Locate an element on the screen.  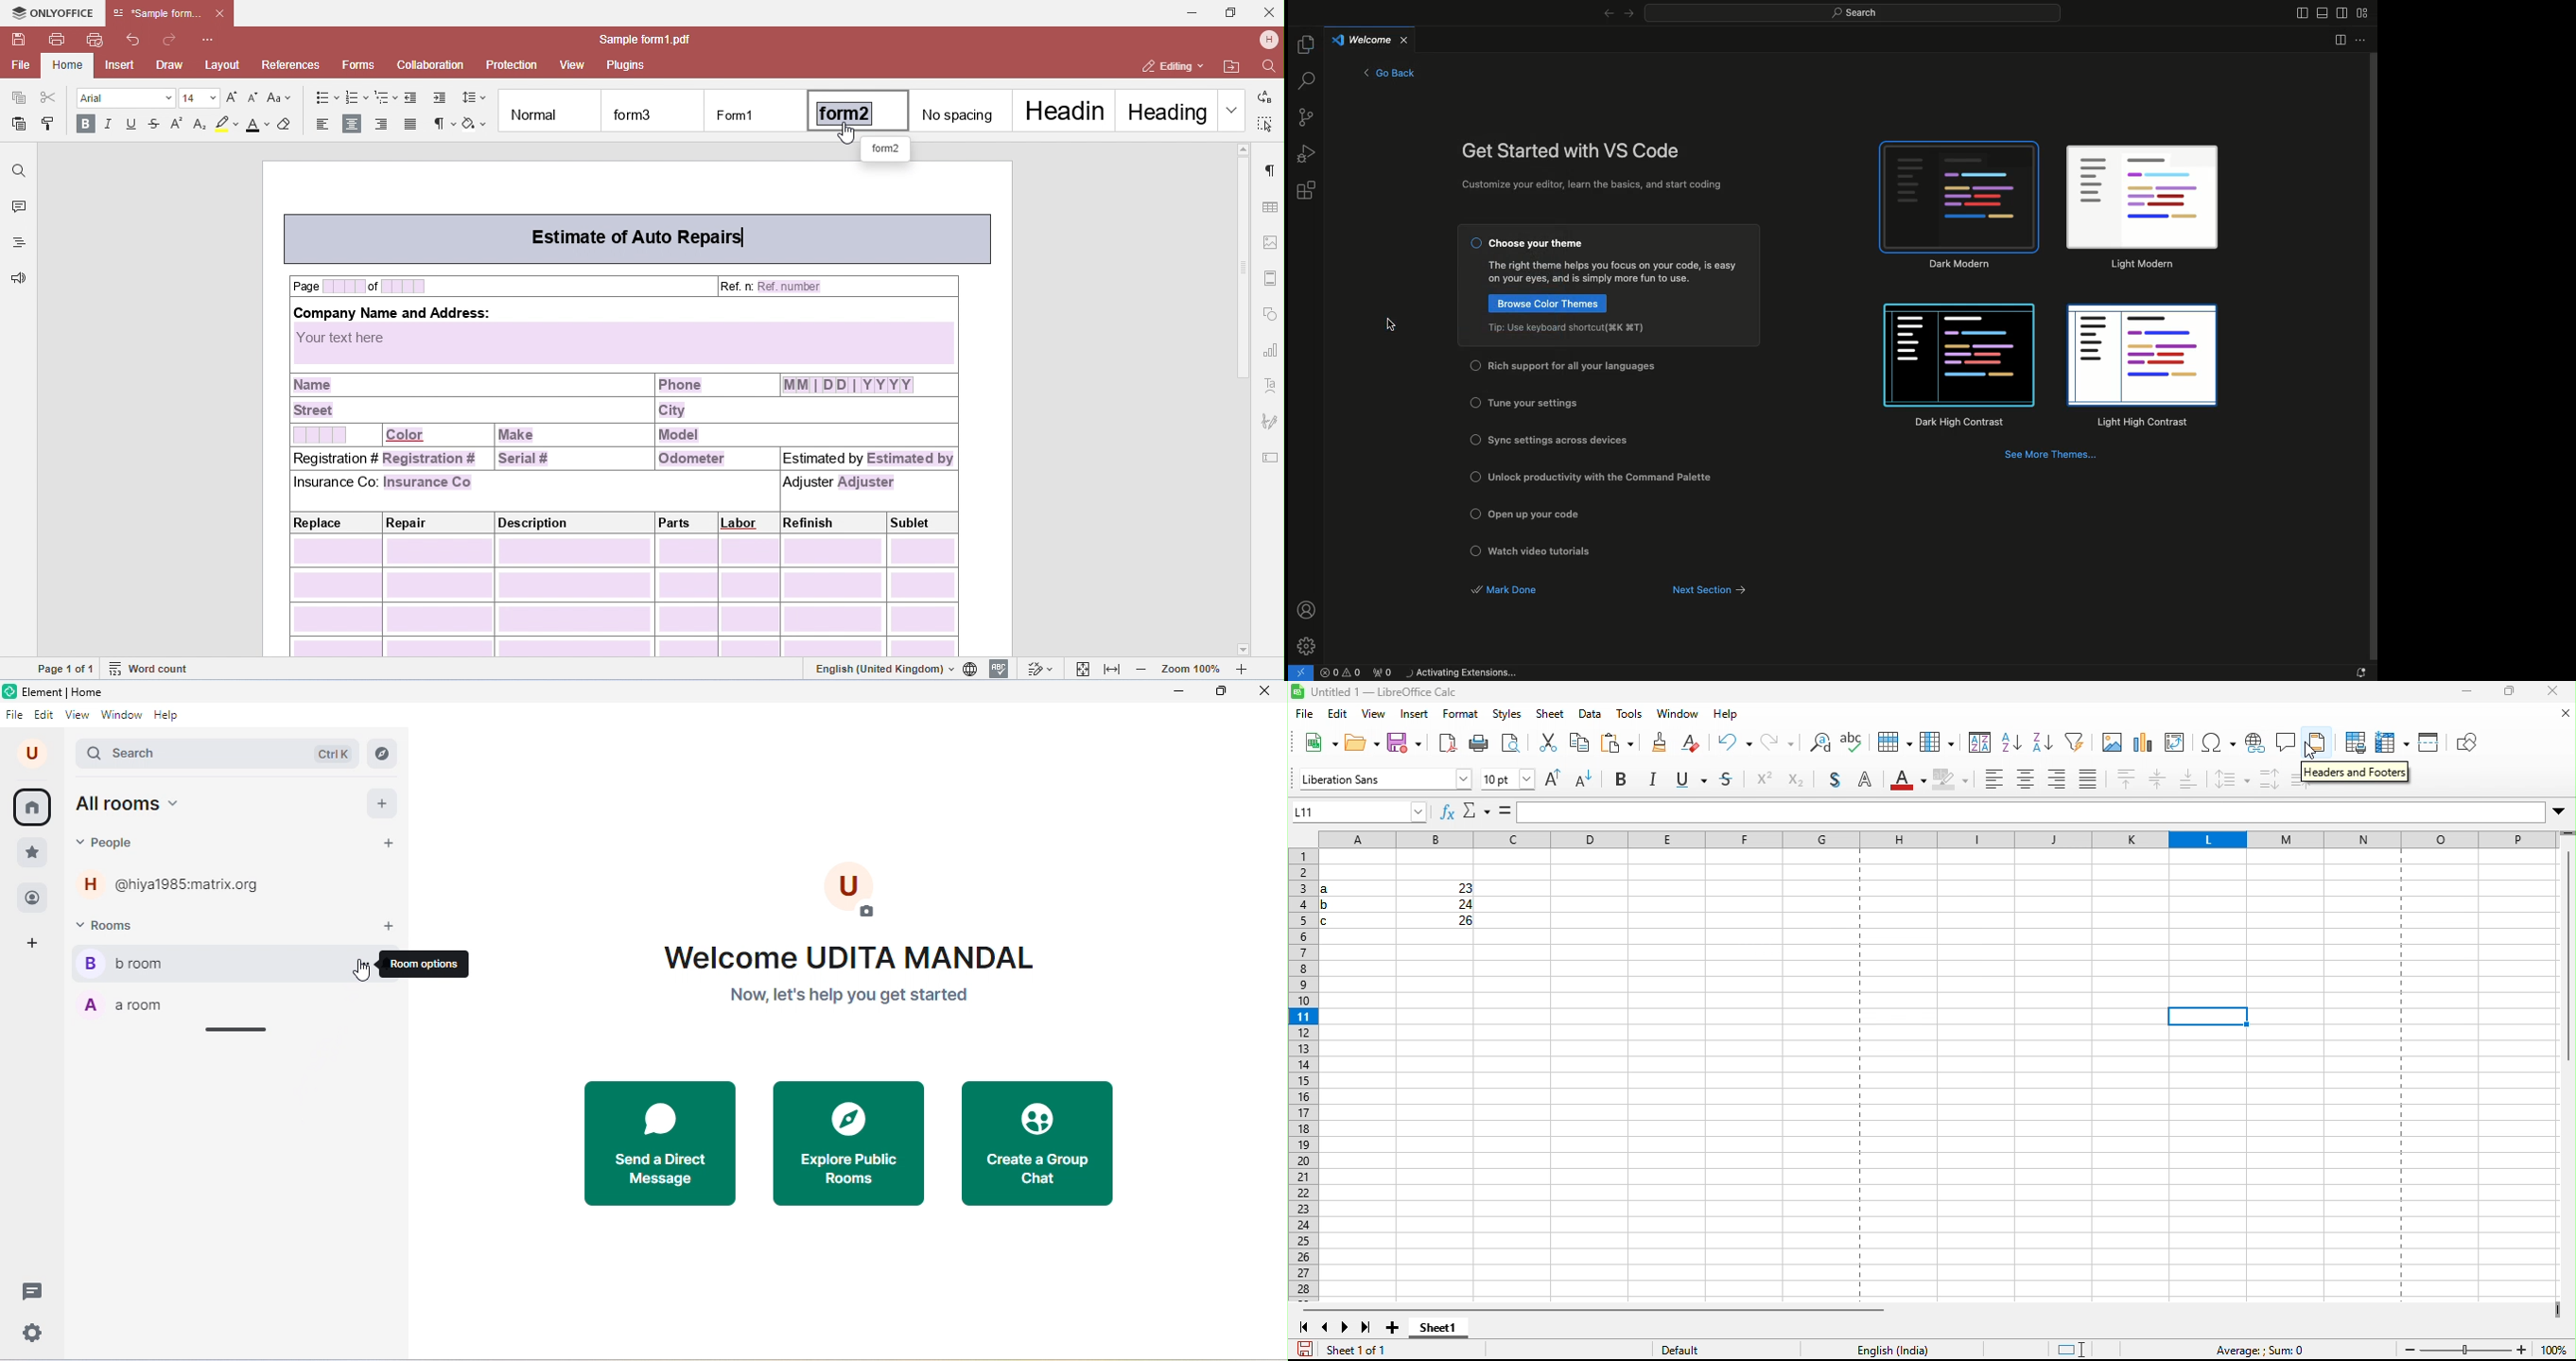
view is located at coordinates (1375, 717).